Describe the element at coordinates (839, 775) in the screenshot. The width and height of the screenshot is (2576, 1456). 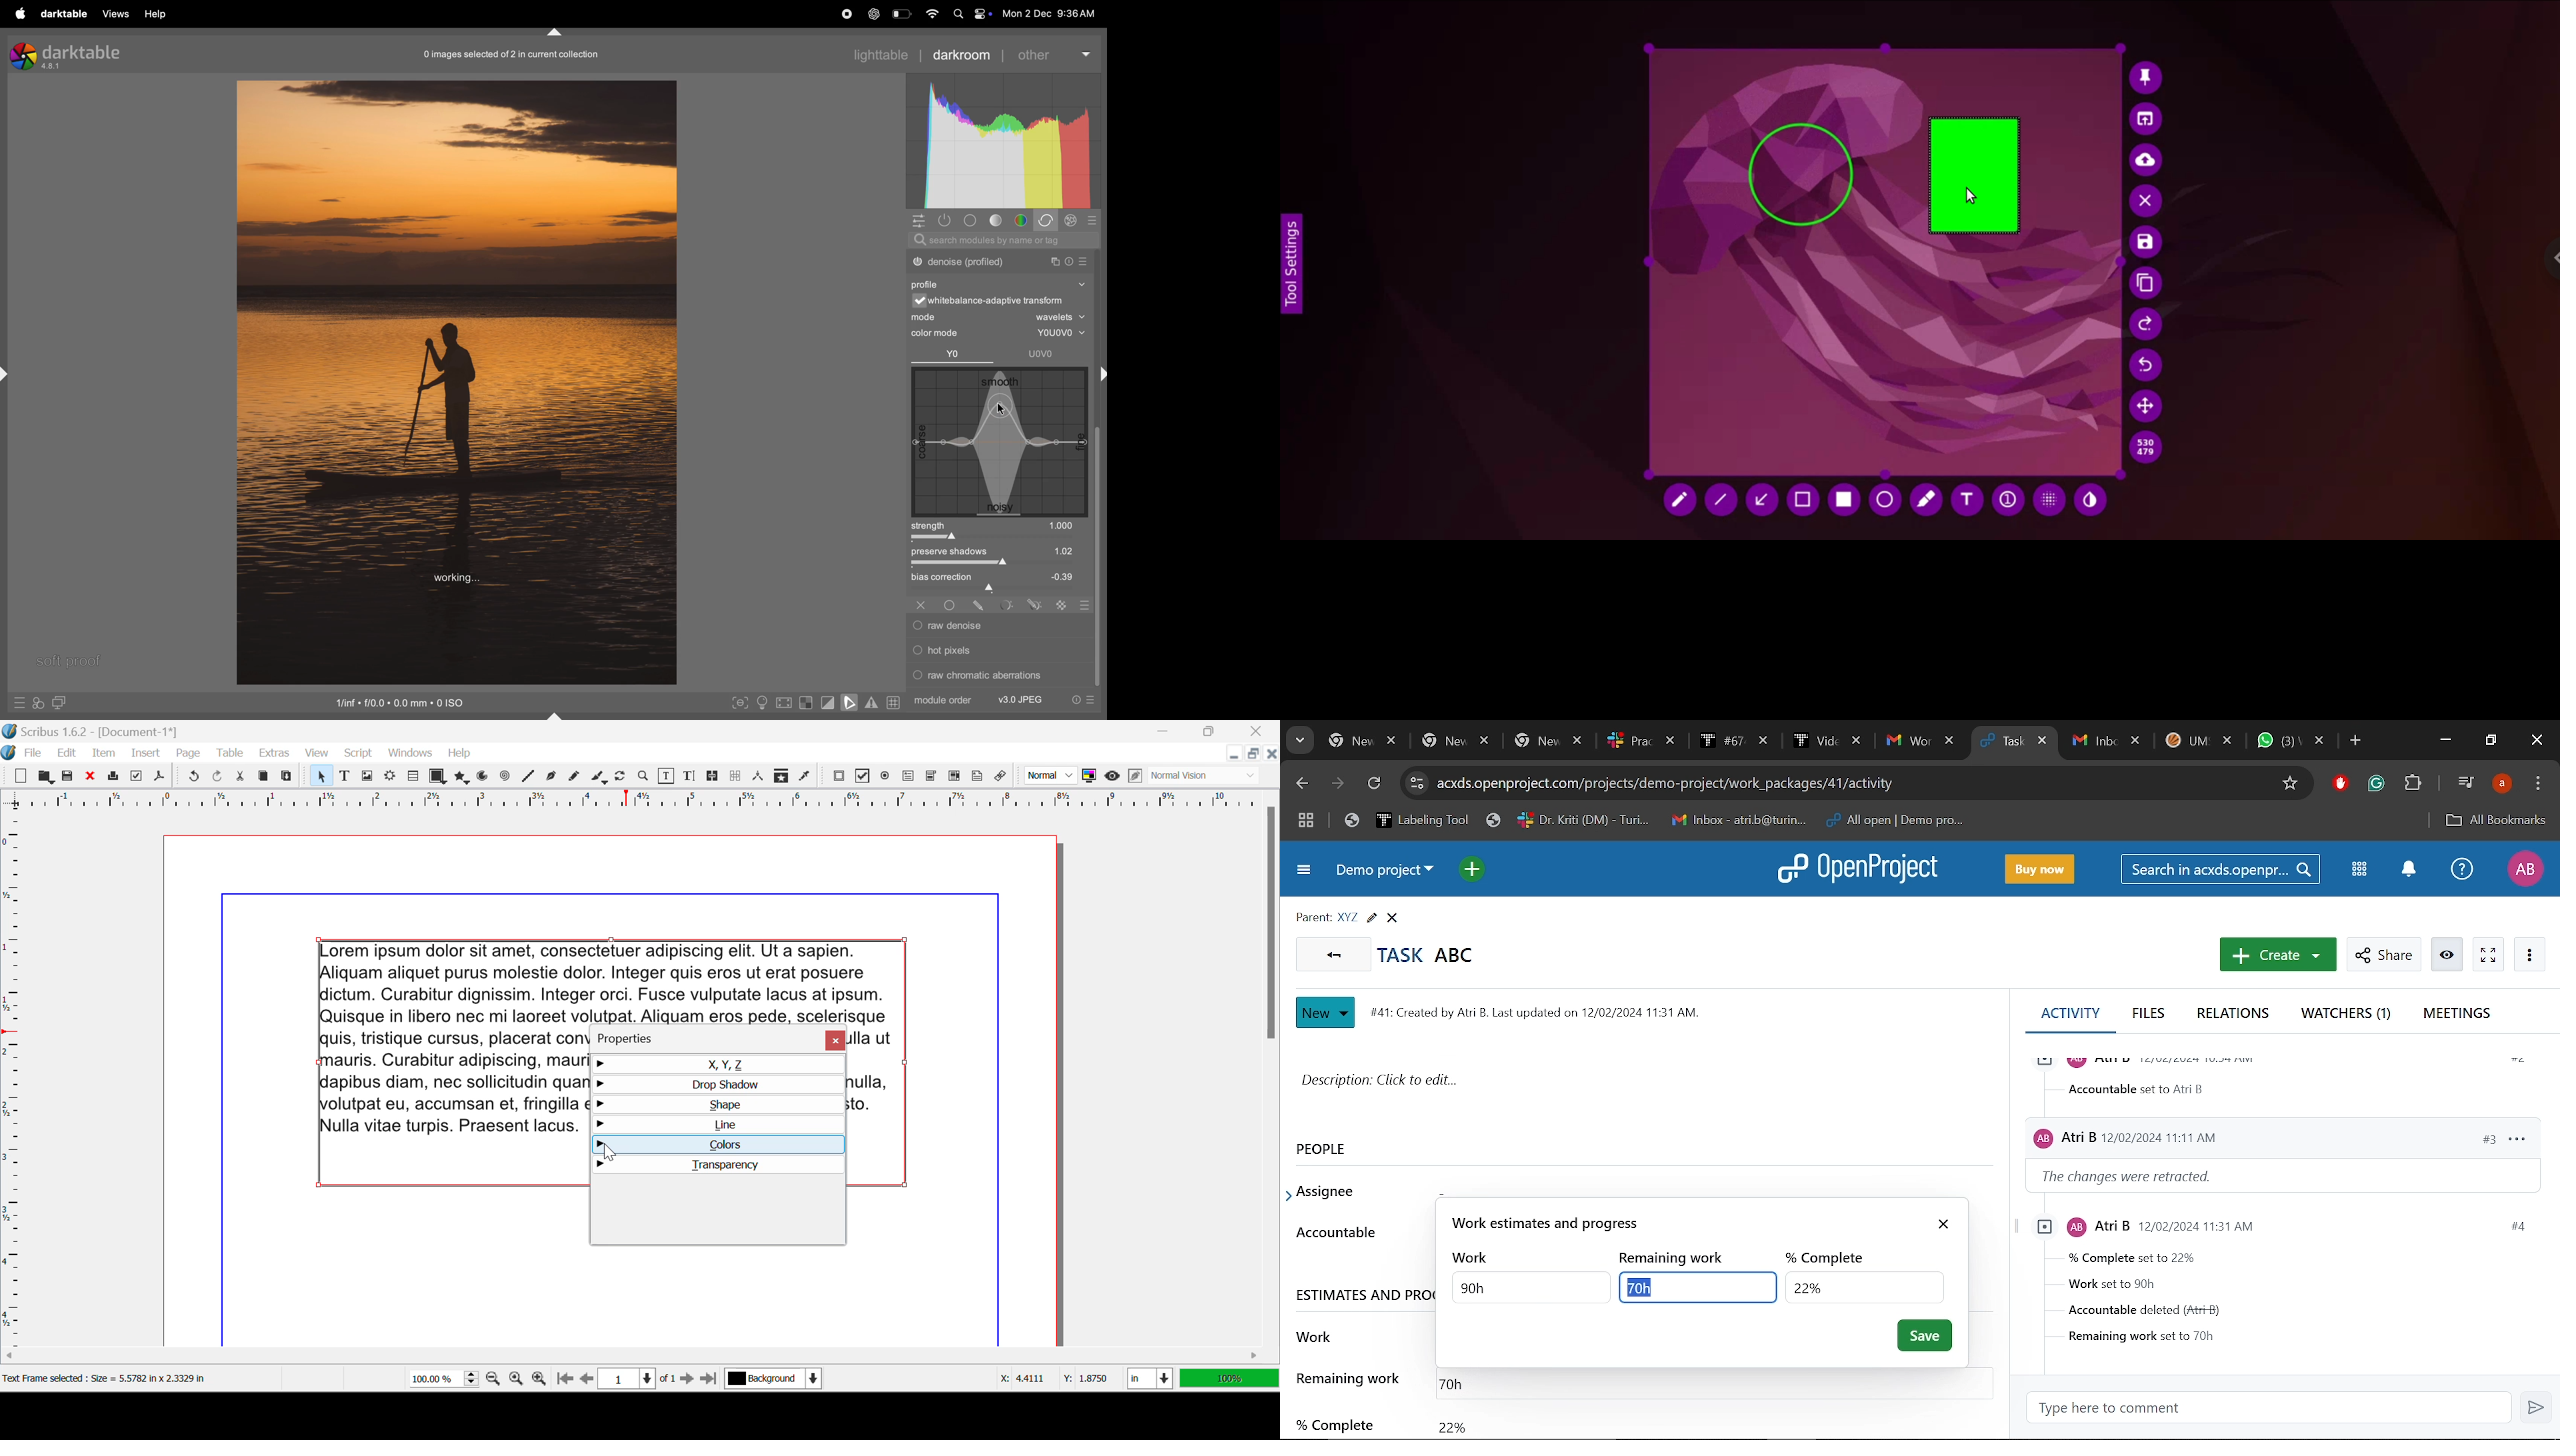
I see `PDF Push Button` at that location.